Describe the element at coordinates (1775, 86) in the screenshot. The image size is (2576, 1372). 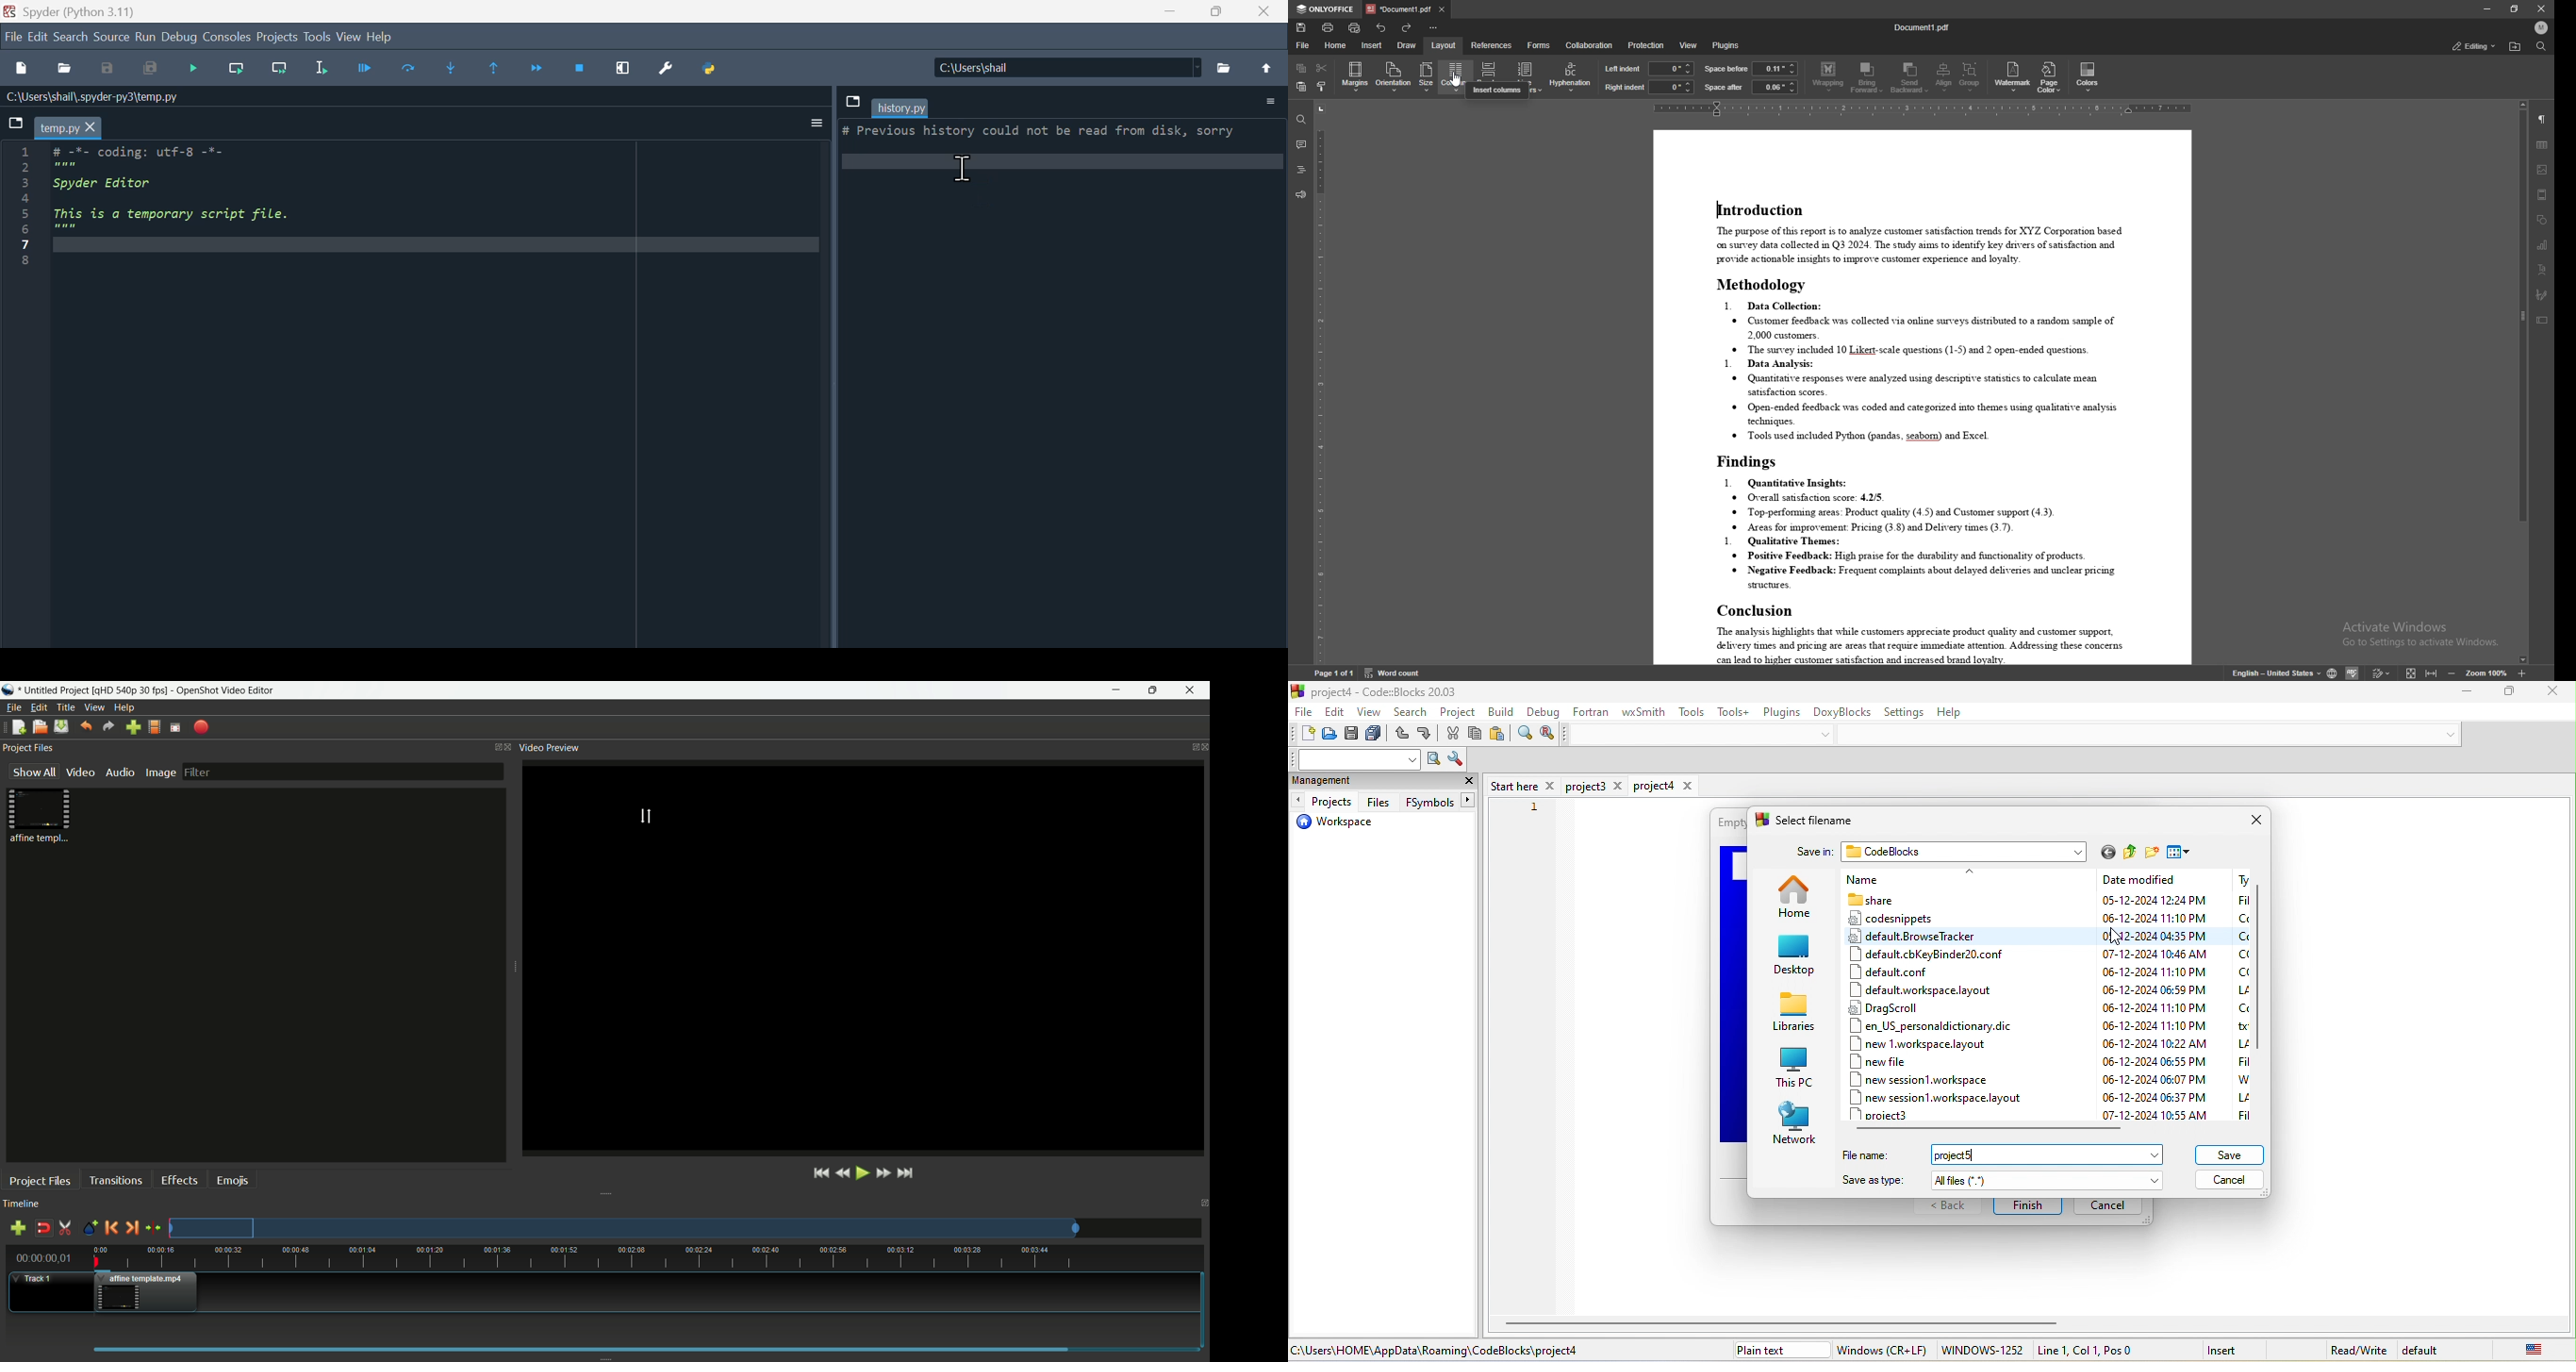
I see `space after input` at that location.